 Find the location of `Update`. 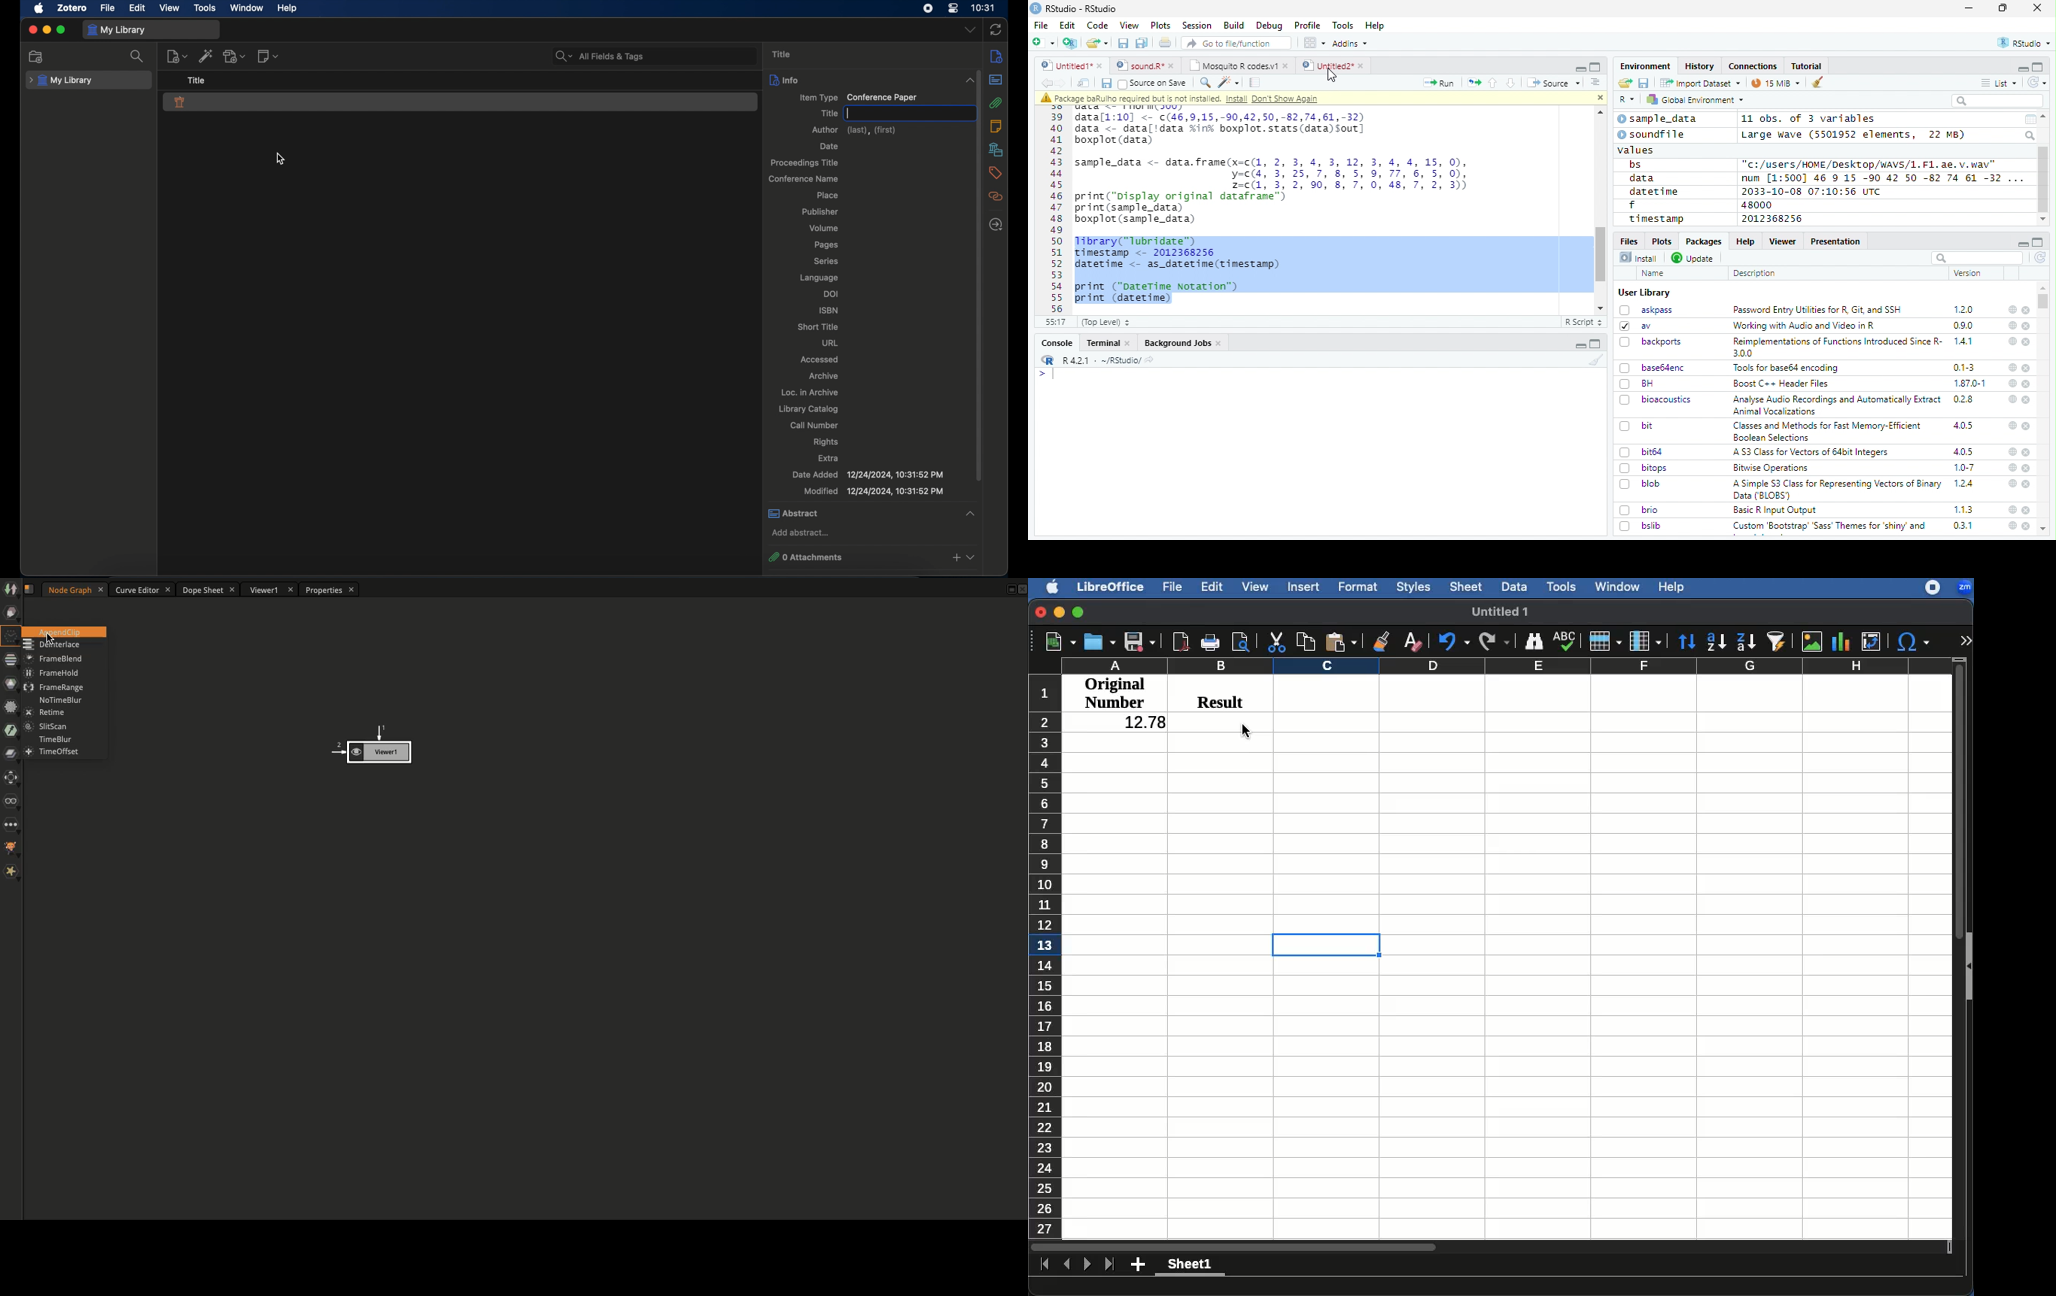

Update is located at coordinates (1694, 258).